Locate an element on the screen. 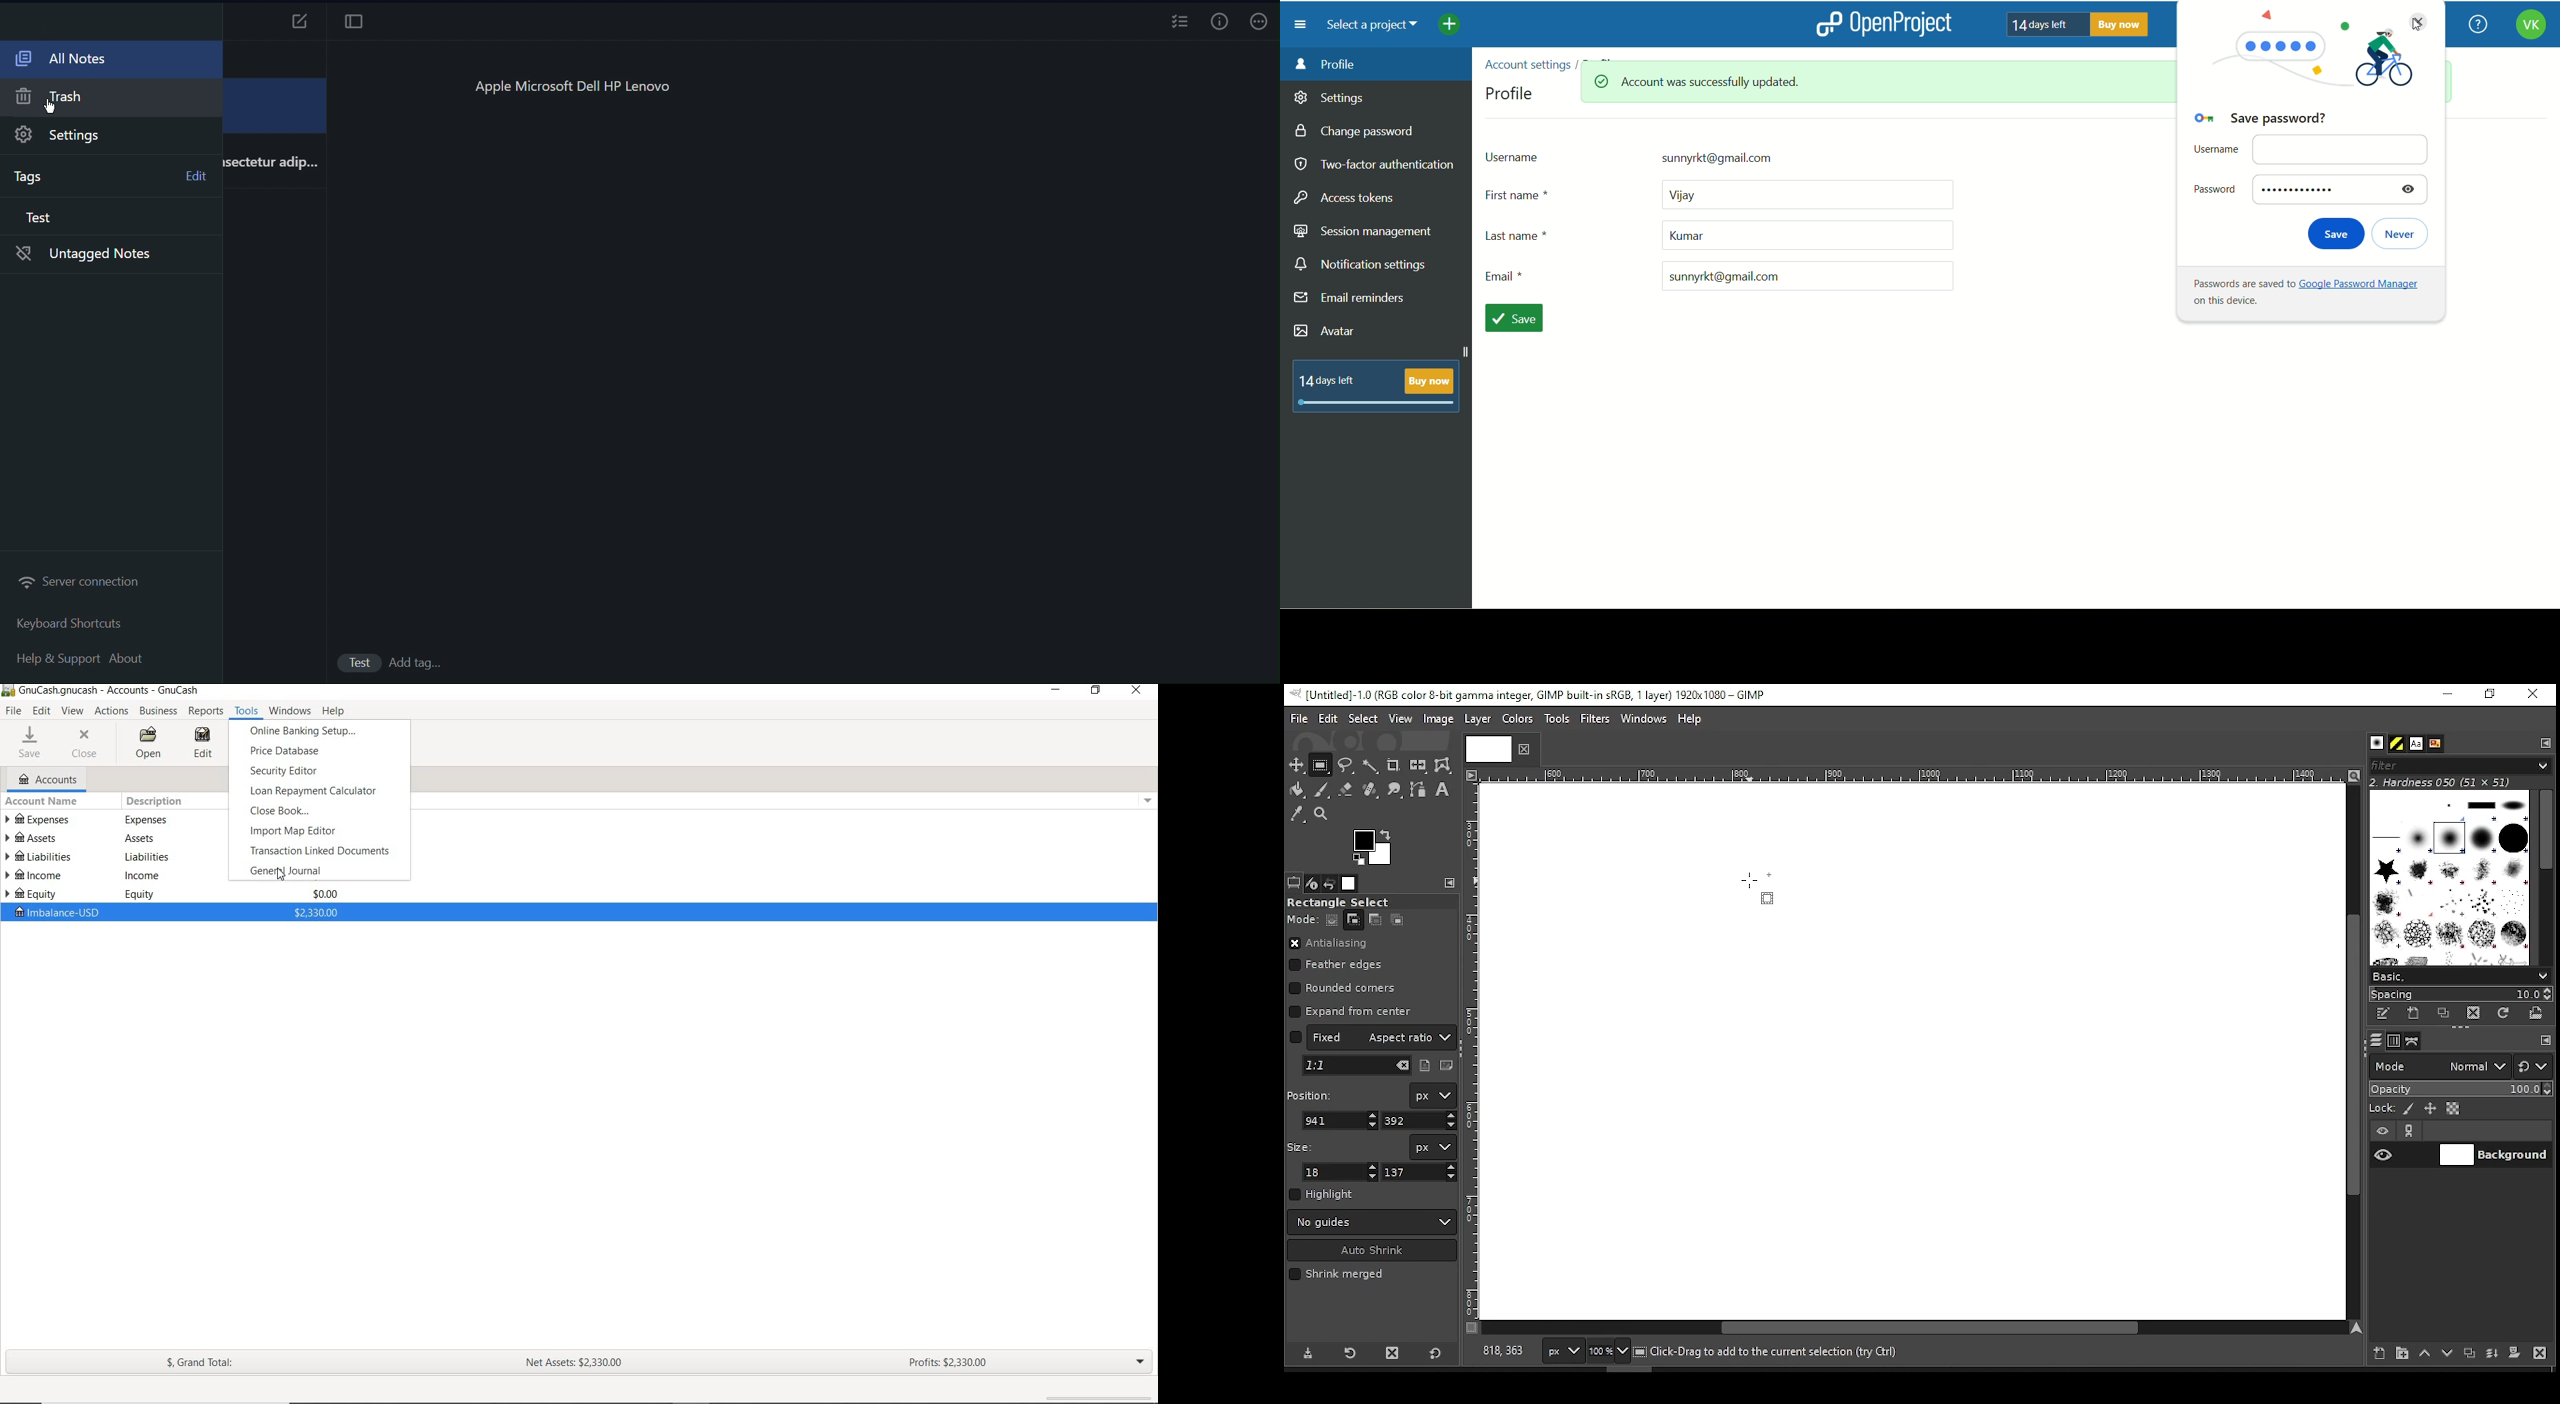  color picker tool is located at coordinates (1296, 816).